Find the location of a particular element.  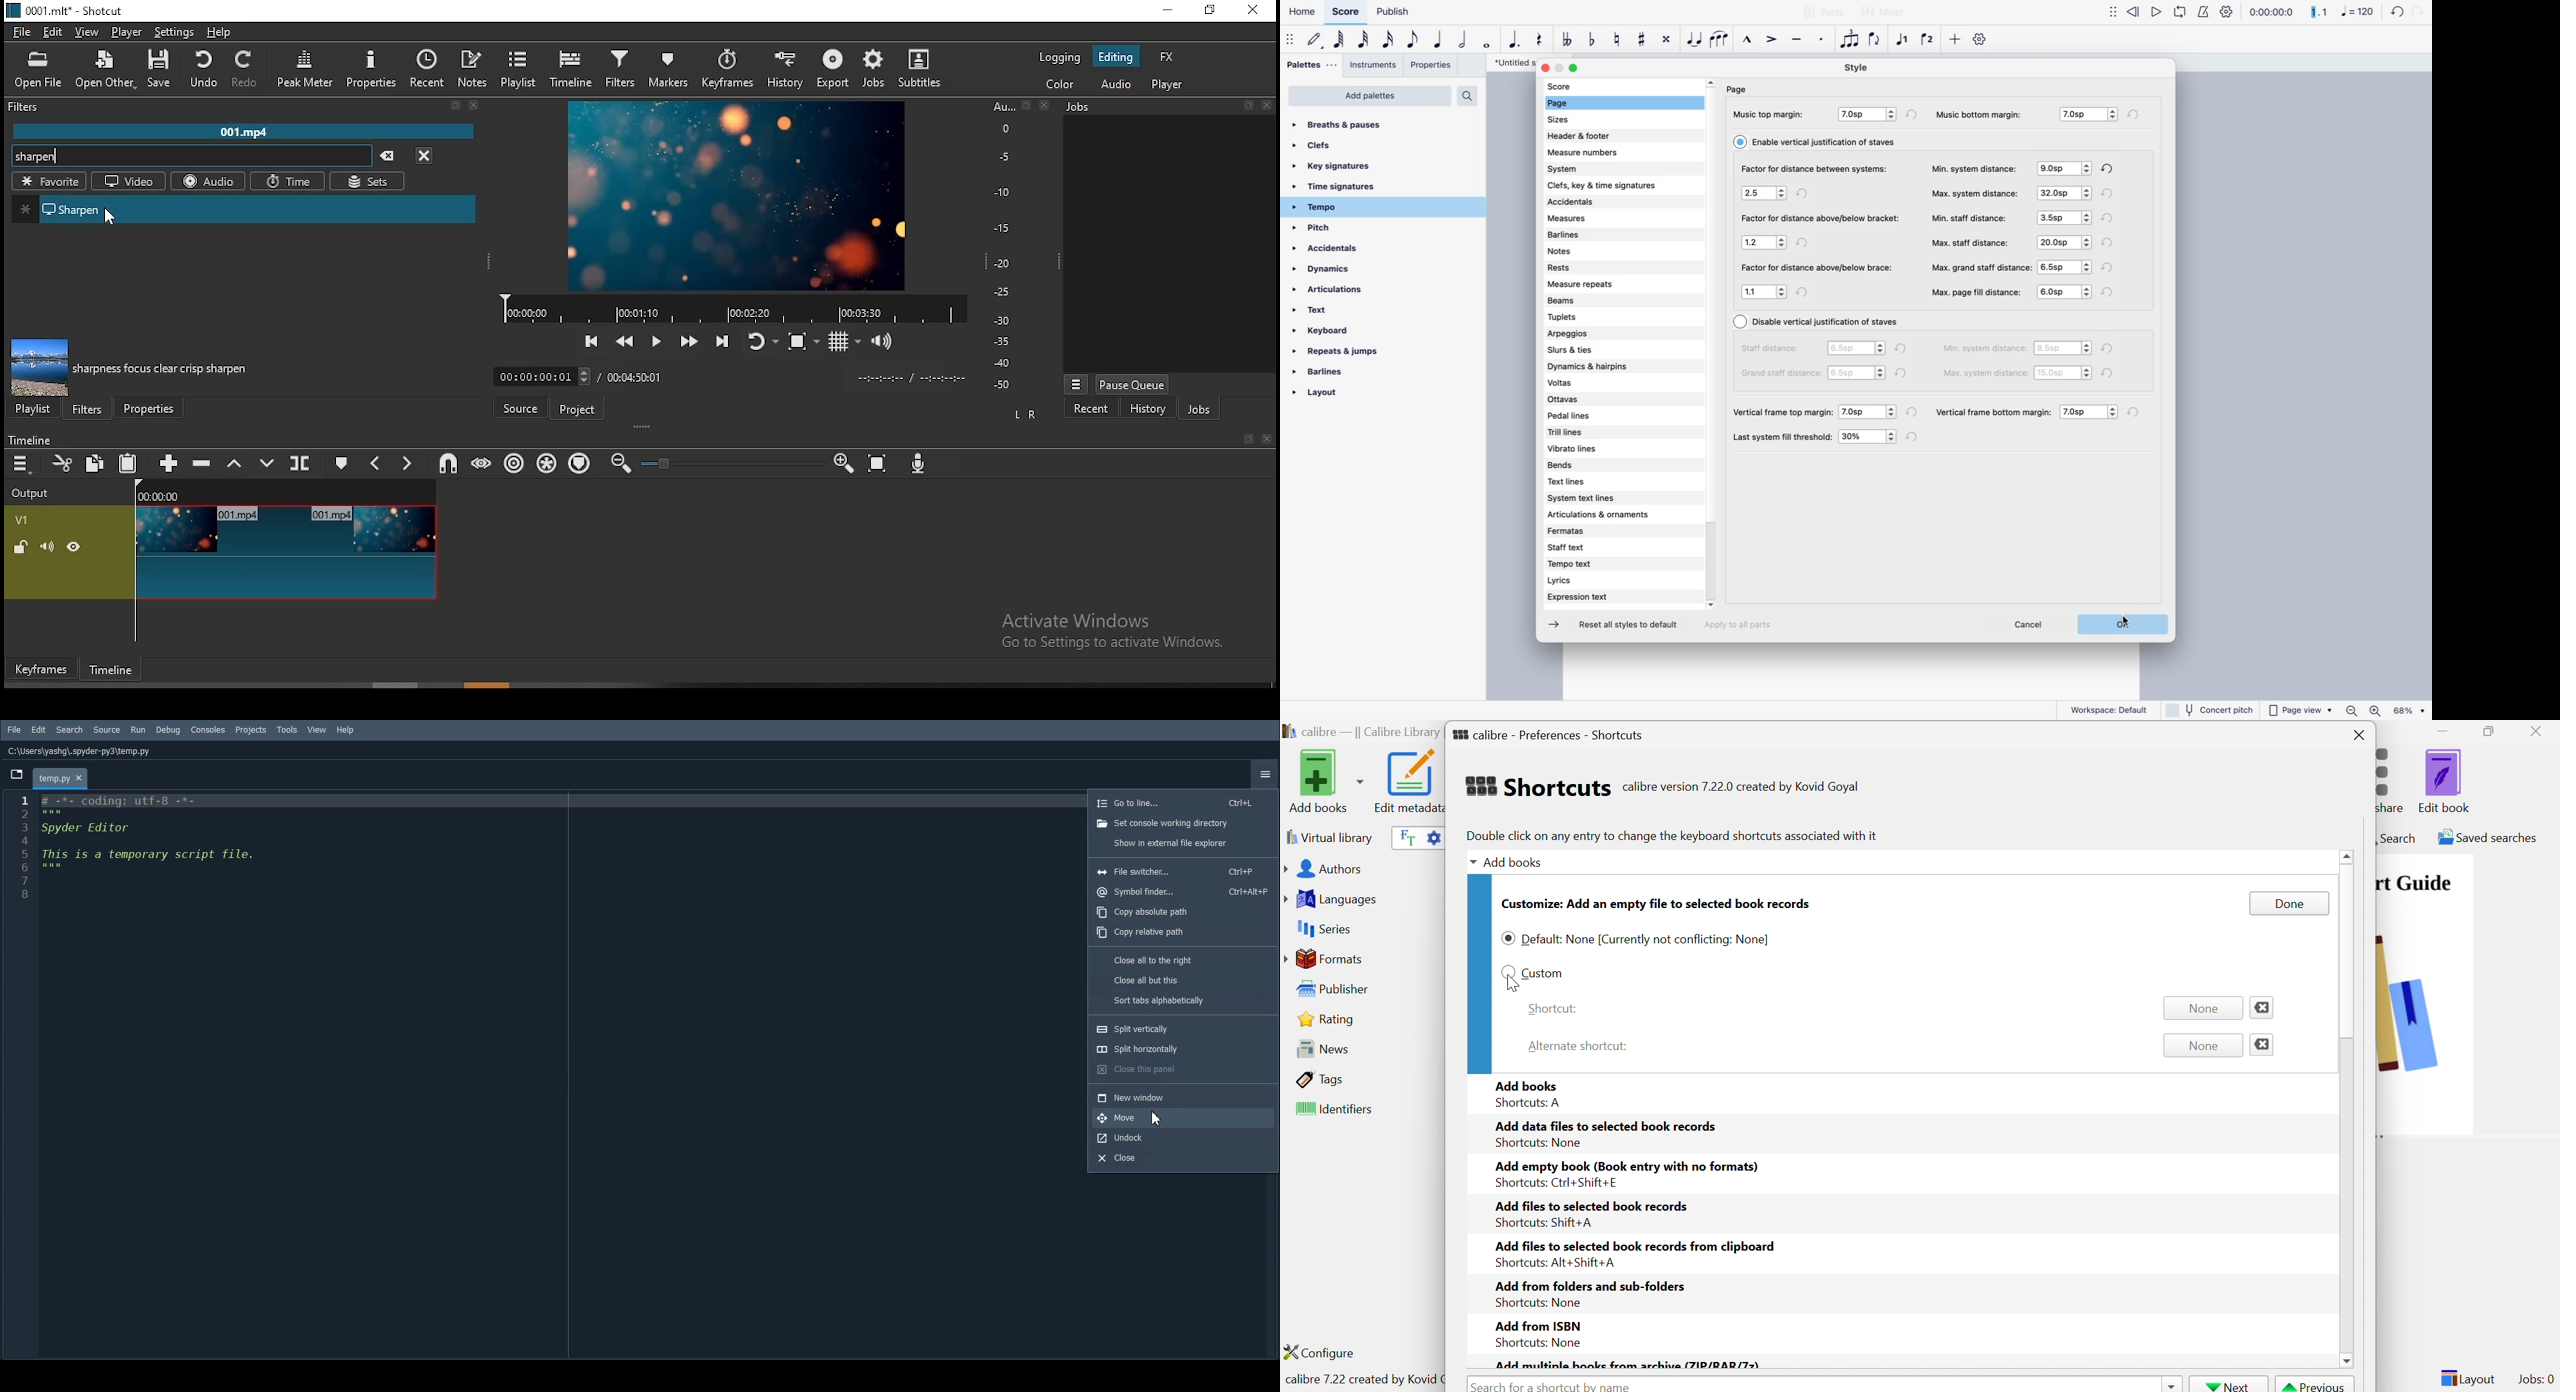

Line Number is located at coordinates (23, 847).